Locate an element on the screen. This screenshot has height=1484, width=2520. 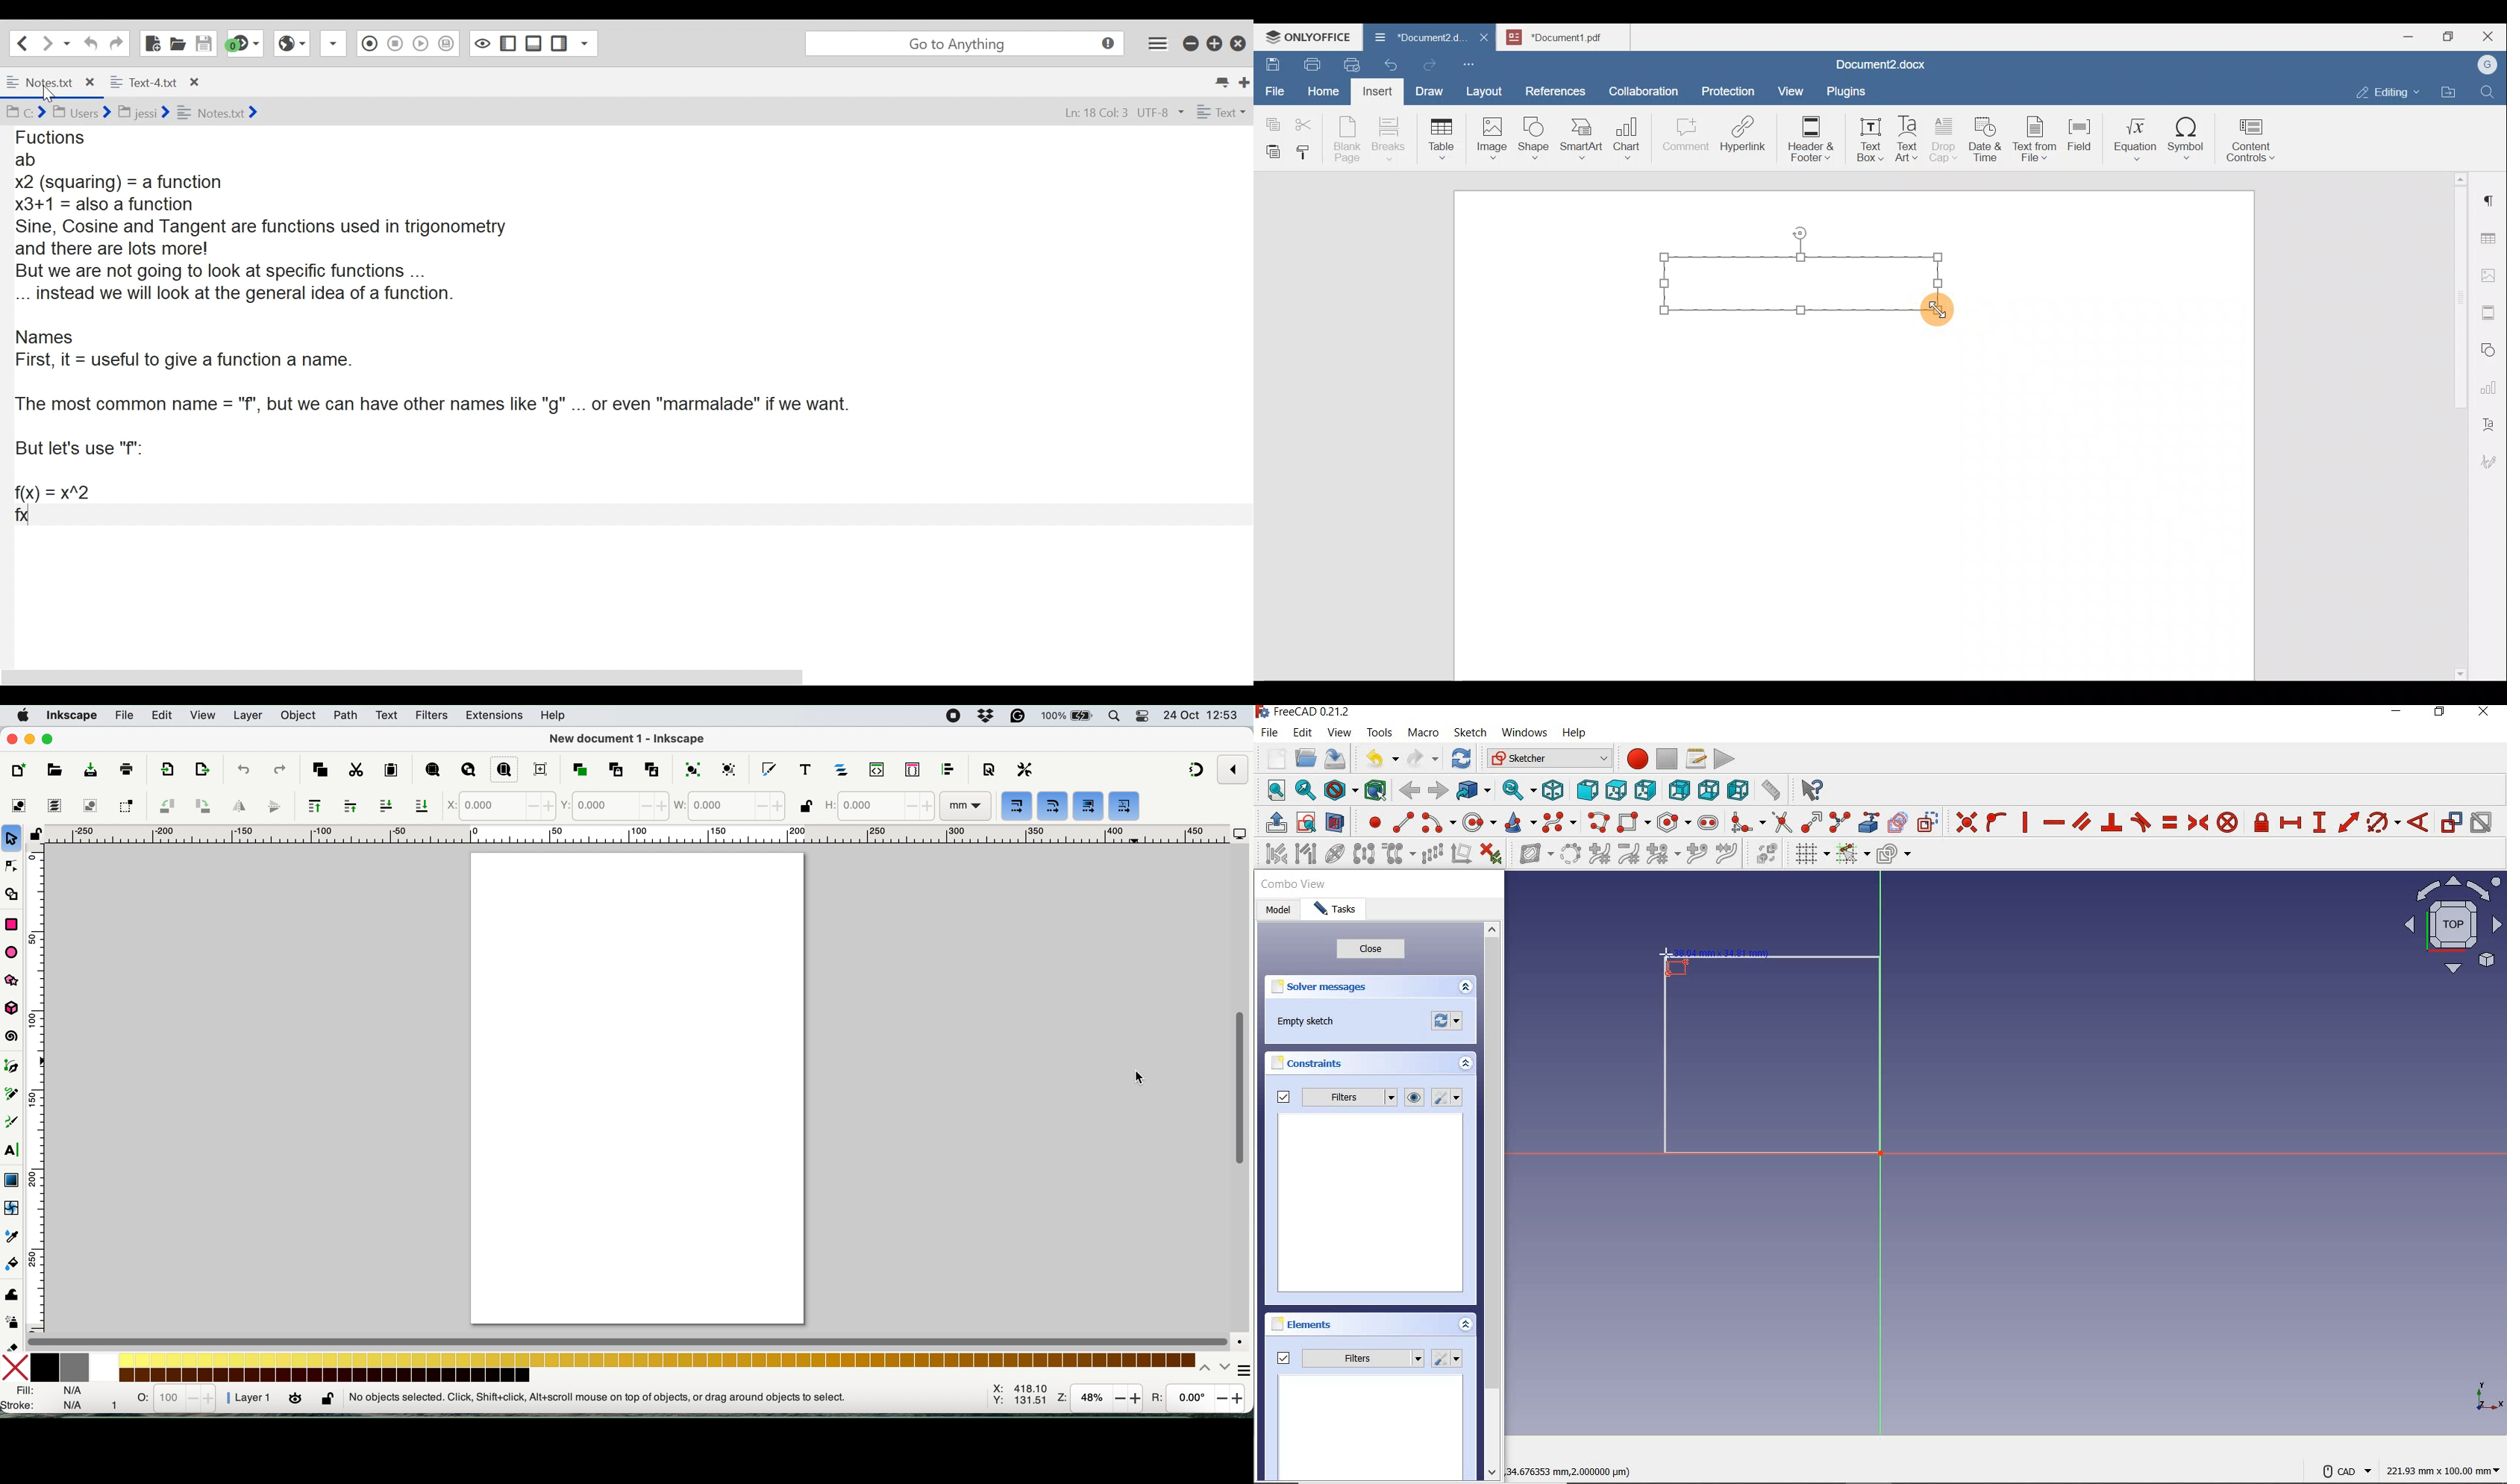
constrain vertical distance is located at coordinates (2321, 824).